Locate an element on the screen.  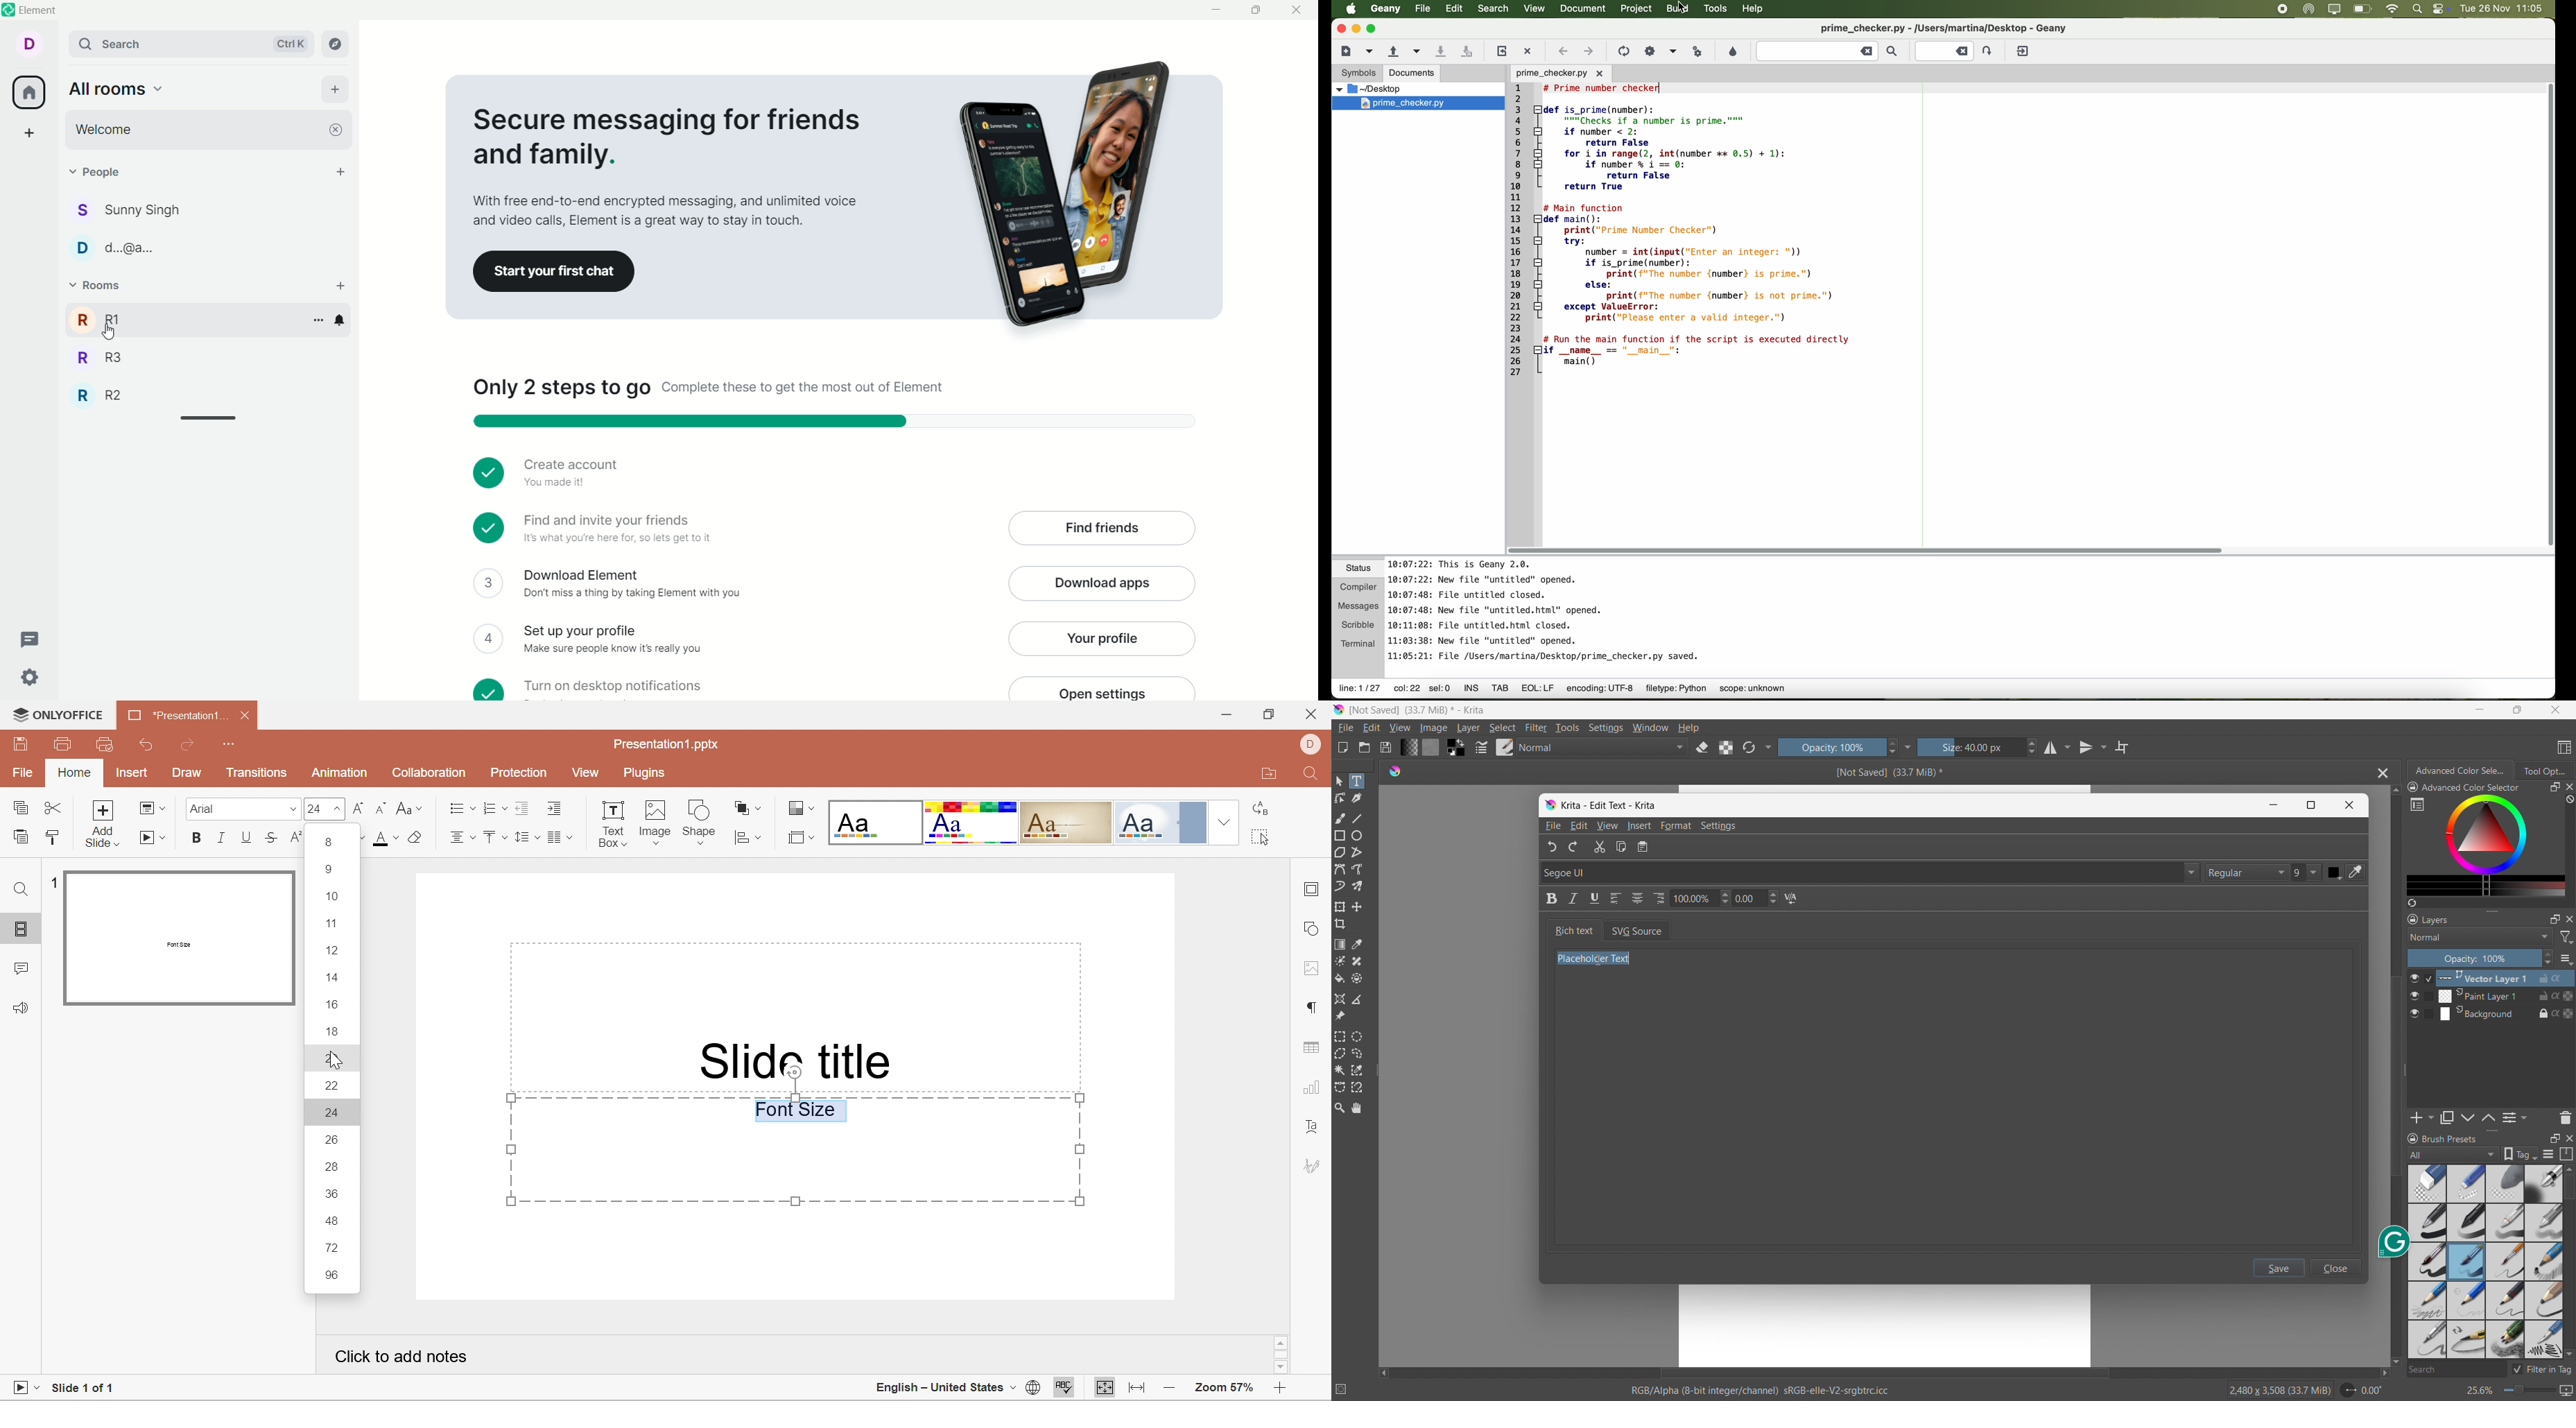
bold pencil is located at coordinates (2545, 1301).